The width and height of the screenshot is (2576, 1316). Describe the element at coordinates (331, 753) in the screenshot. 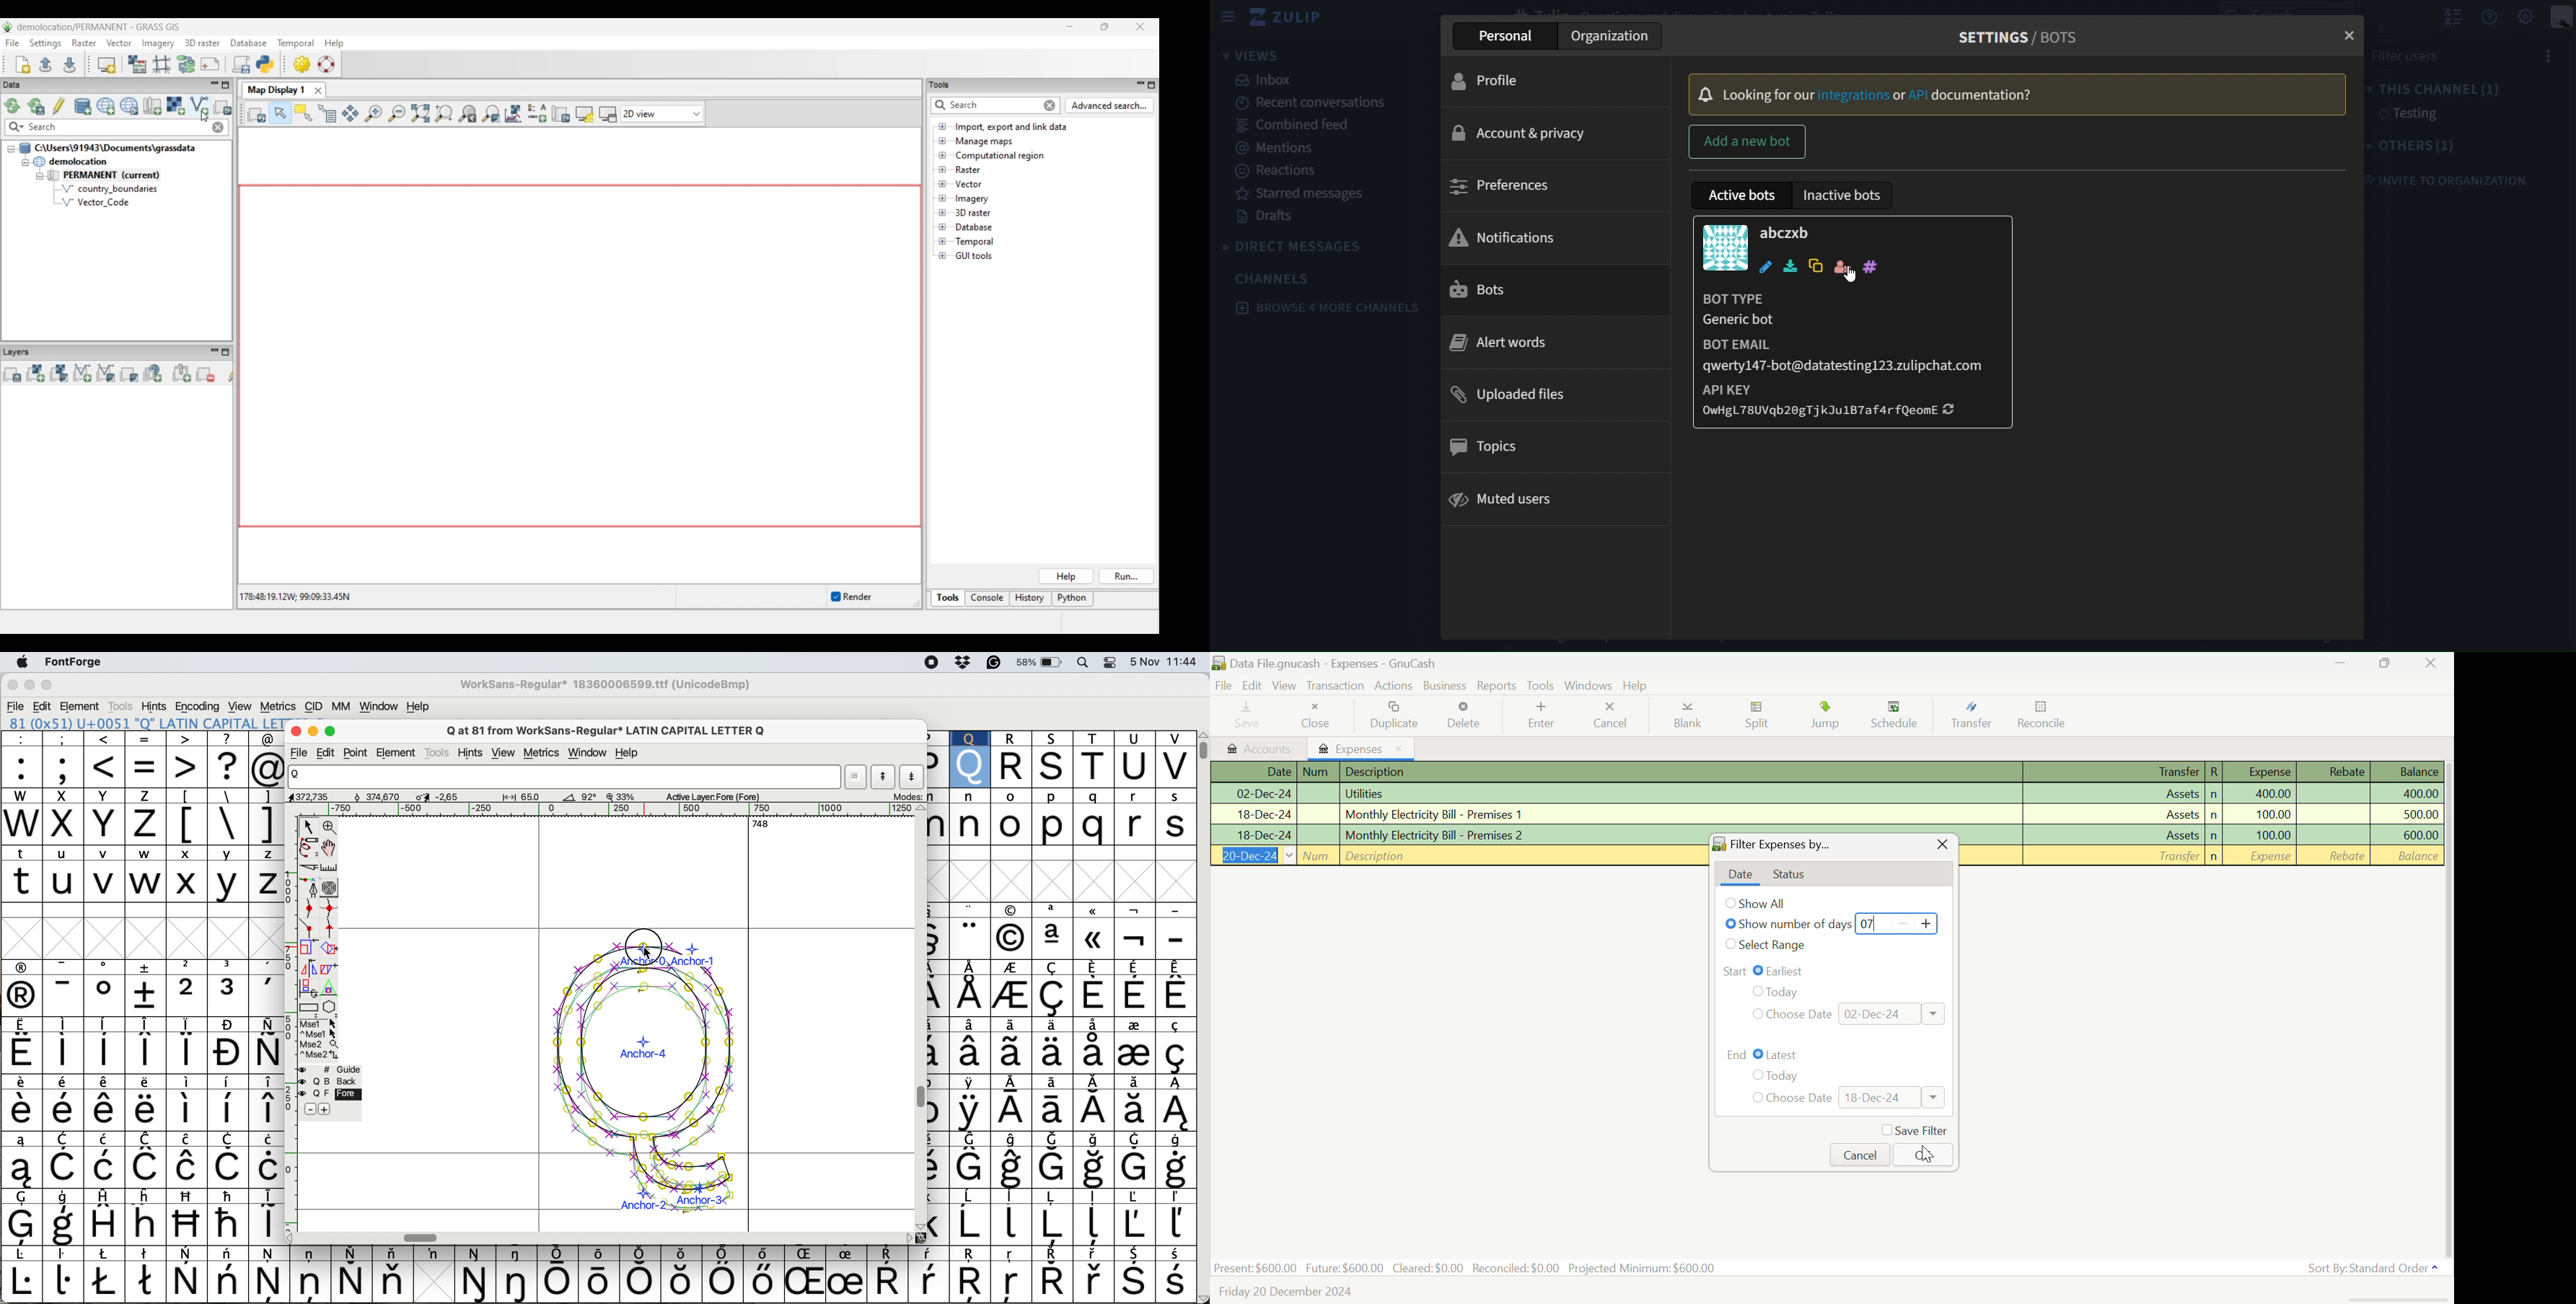

I see `edit` at that location.